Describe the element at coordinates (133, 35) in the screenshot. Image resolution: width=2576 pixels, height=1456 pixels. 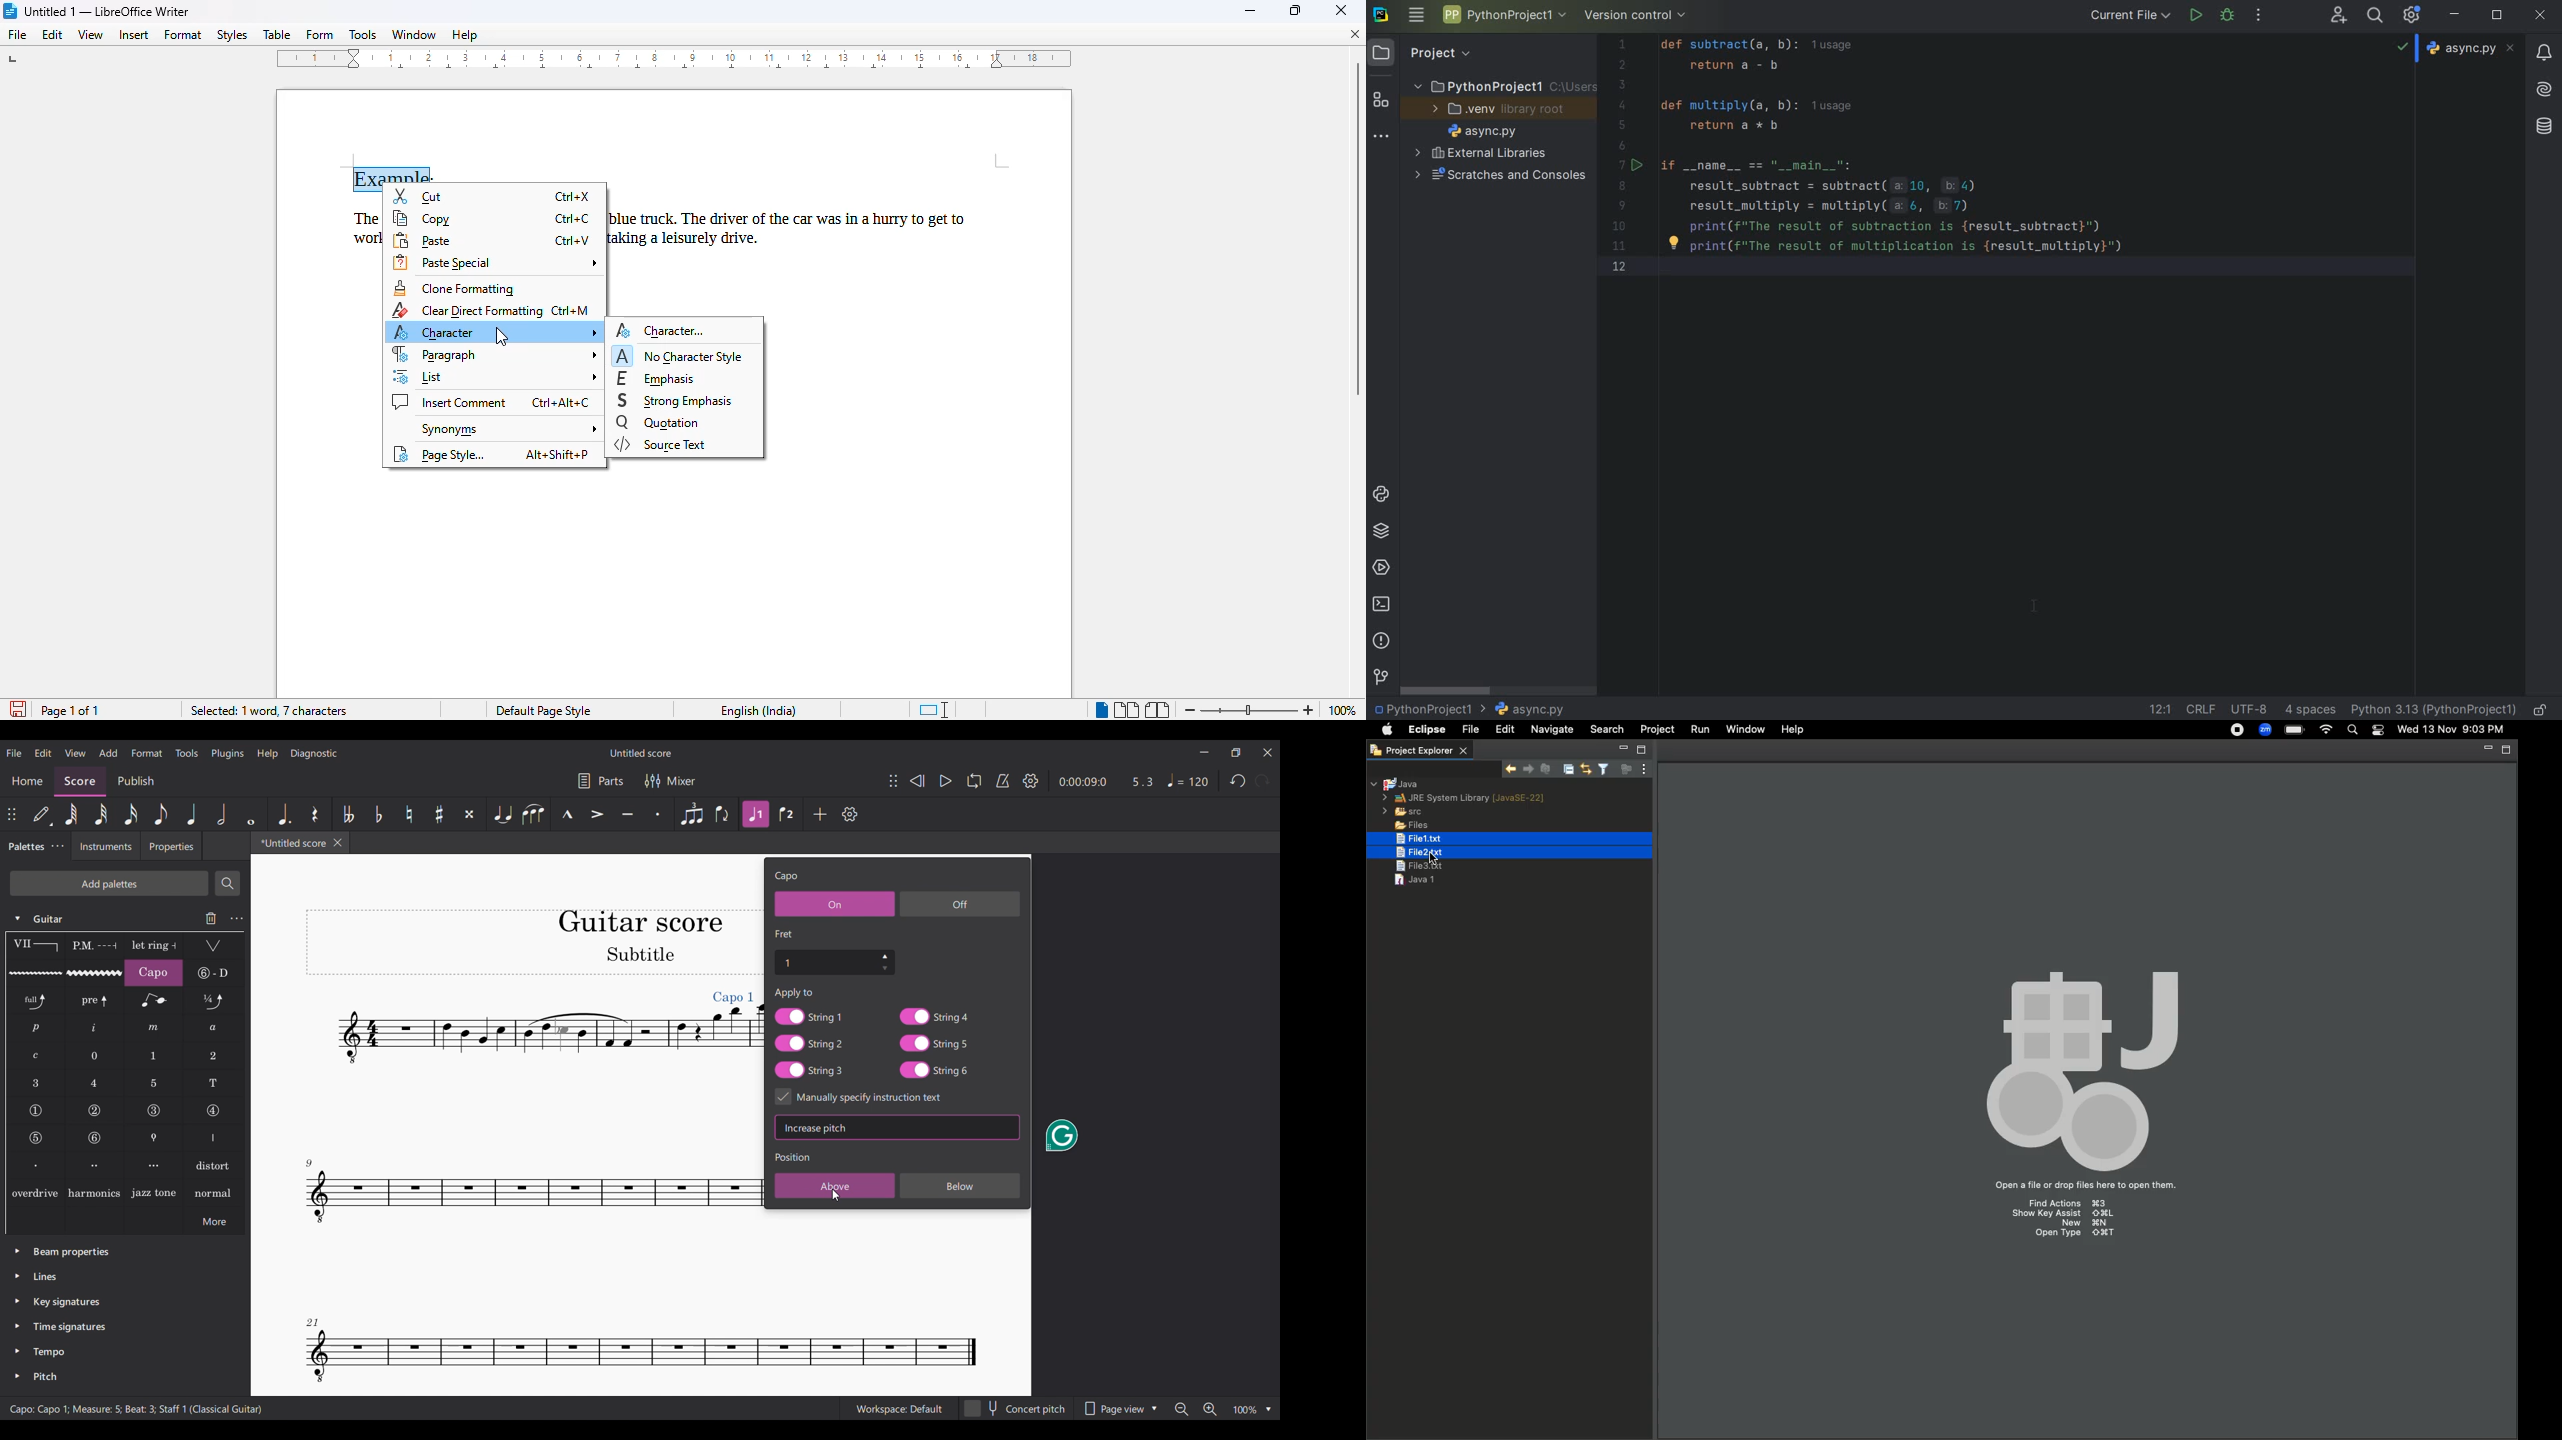
I see `insert` at that location.